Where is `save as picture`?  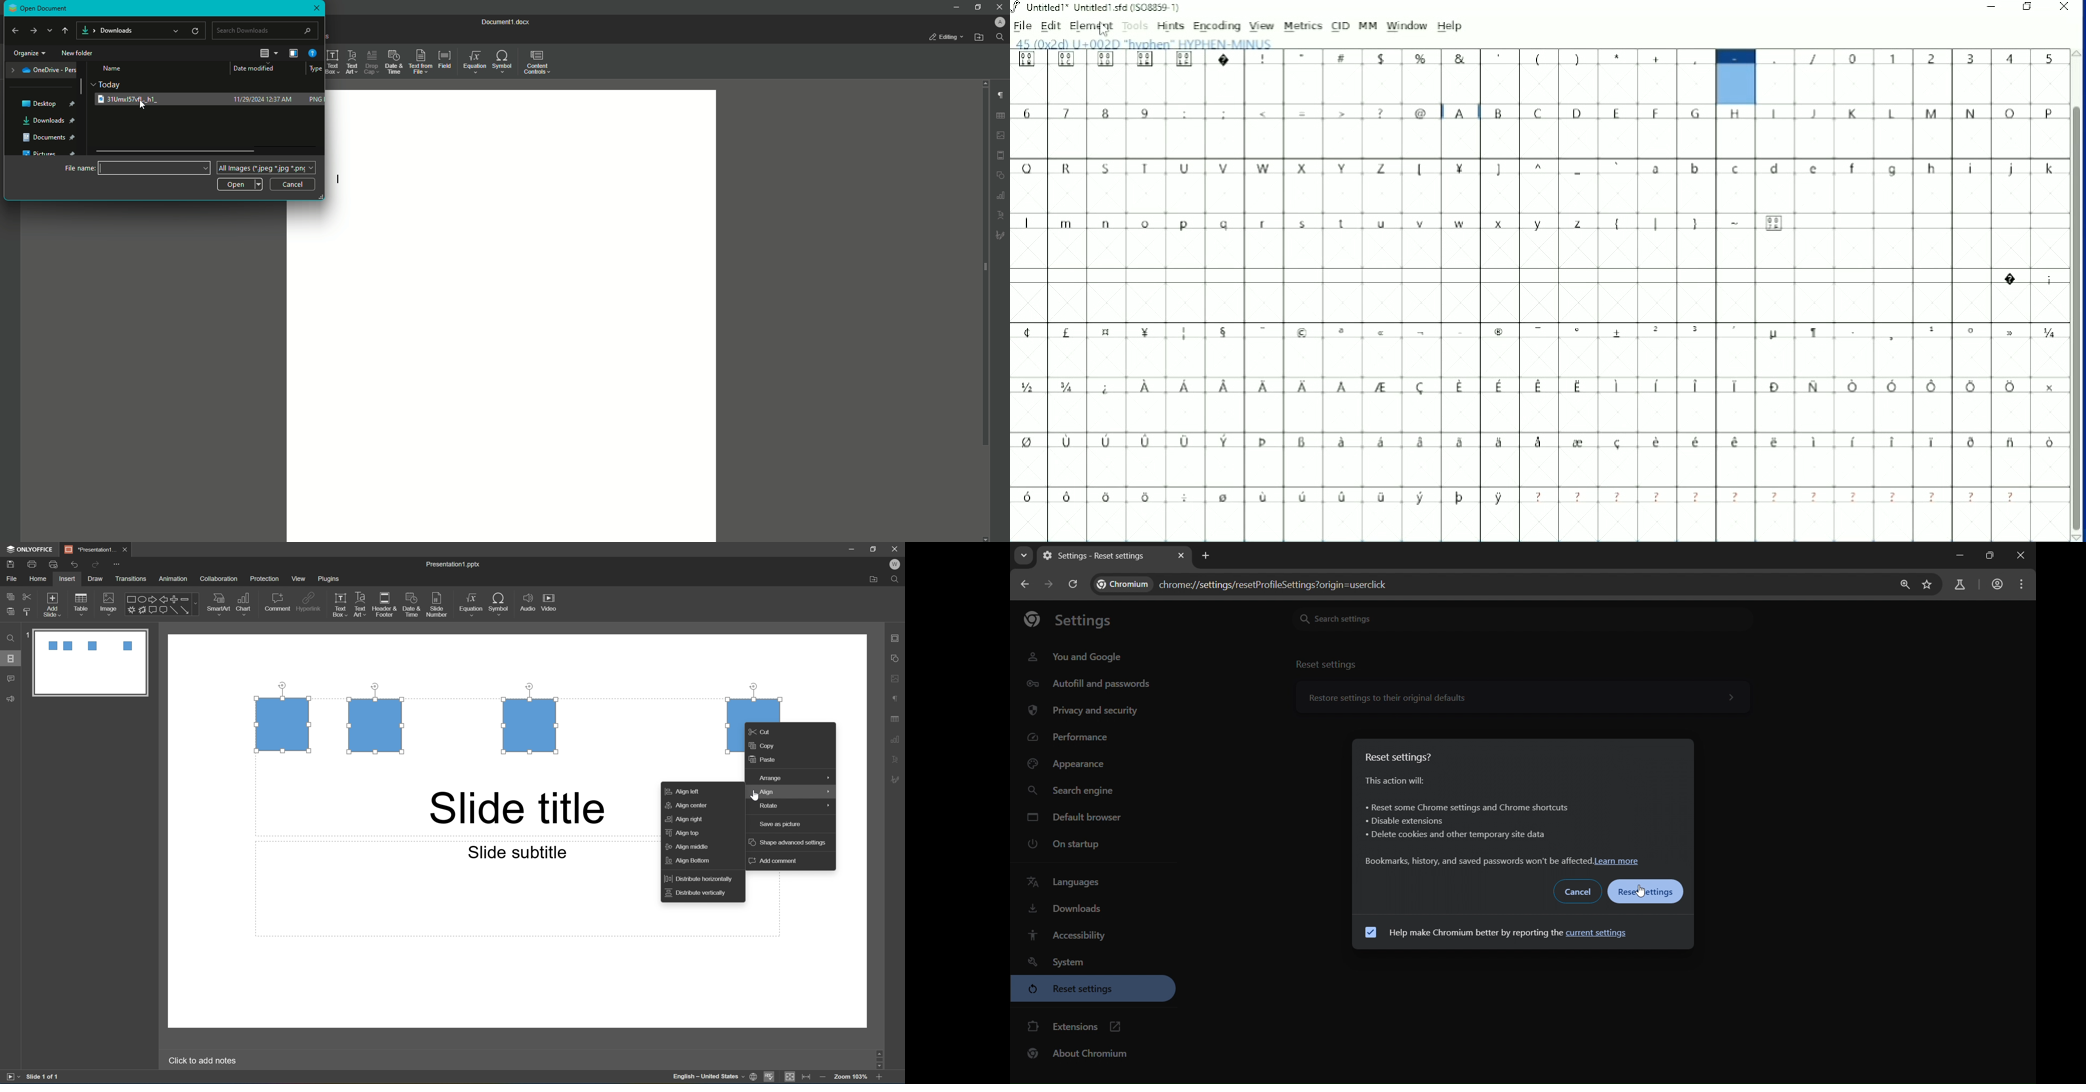 save as picture is located at coordinates (779, 824).